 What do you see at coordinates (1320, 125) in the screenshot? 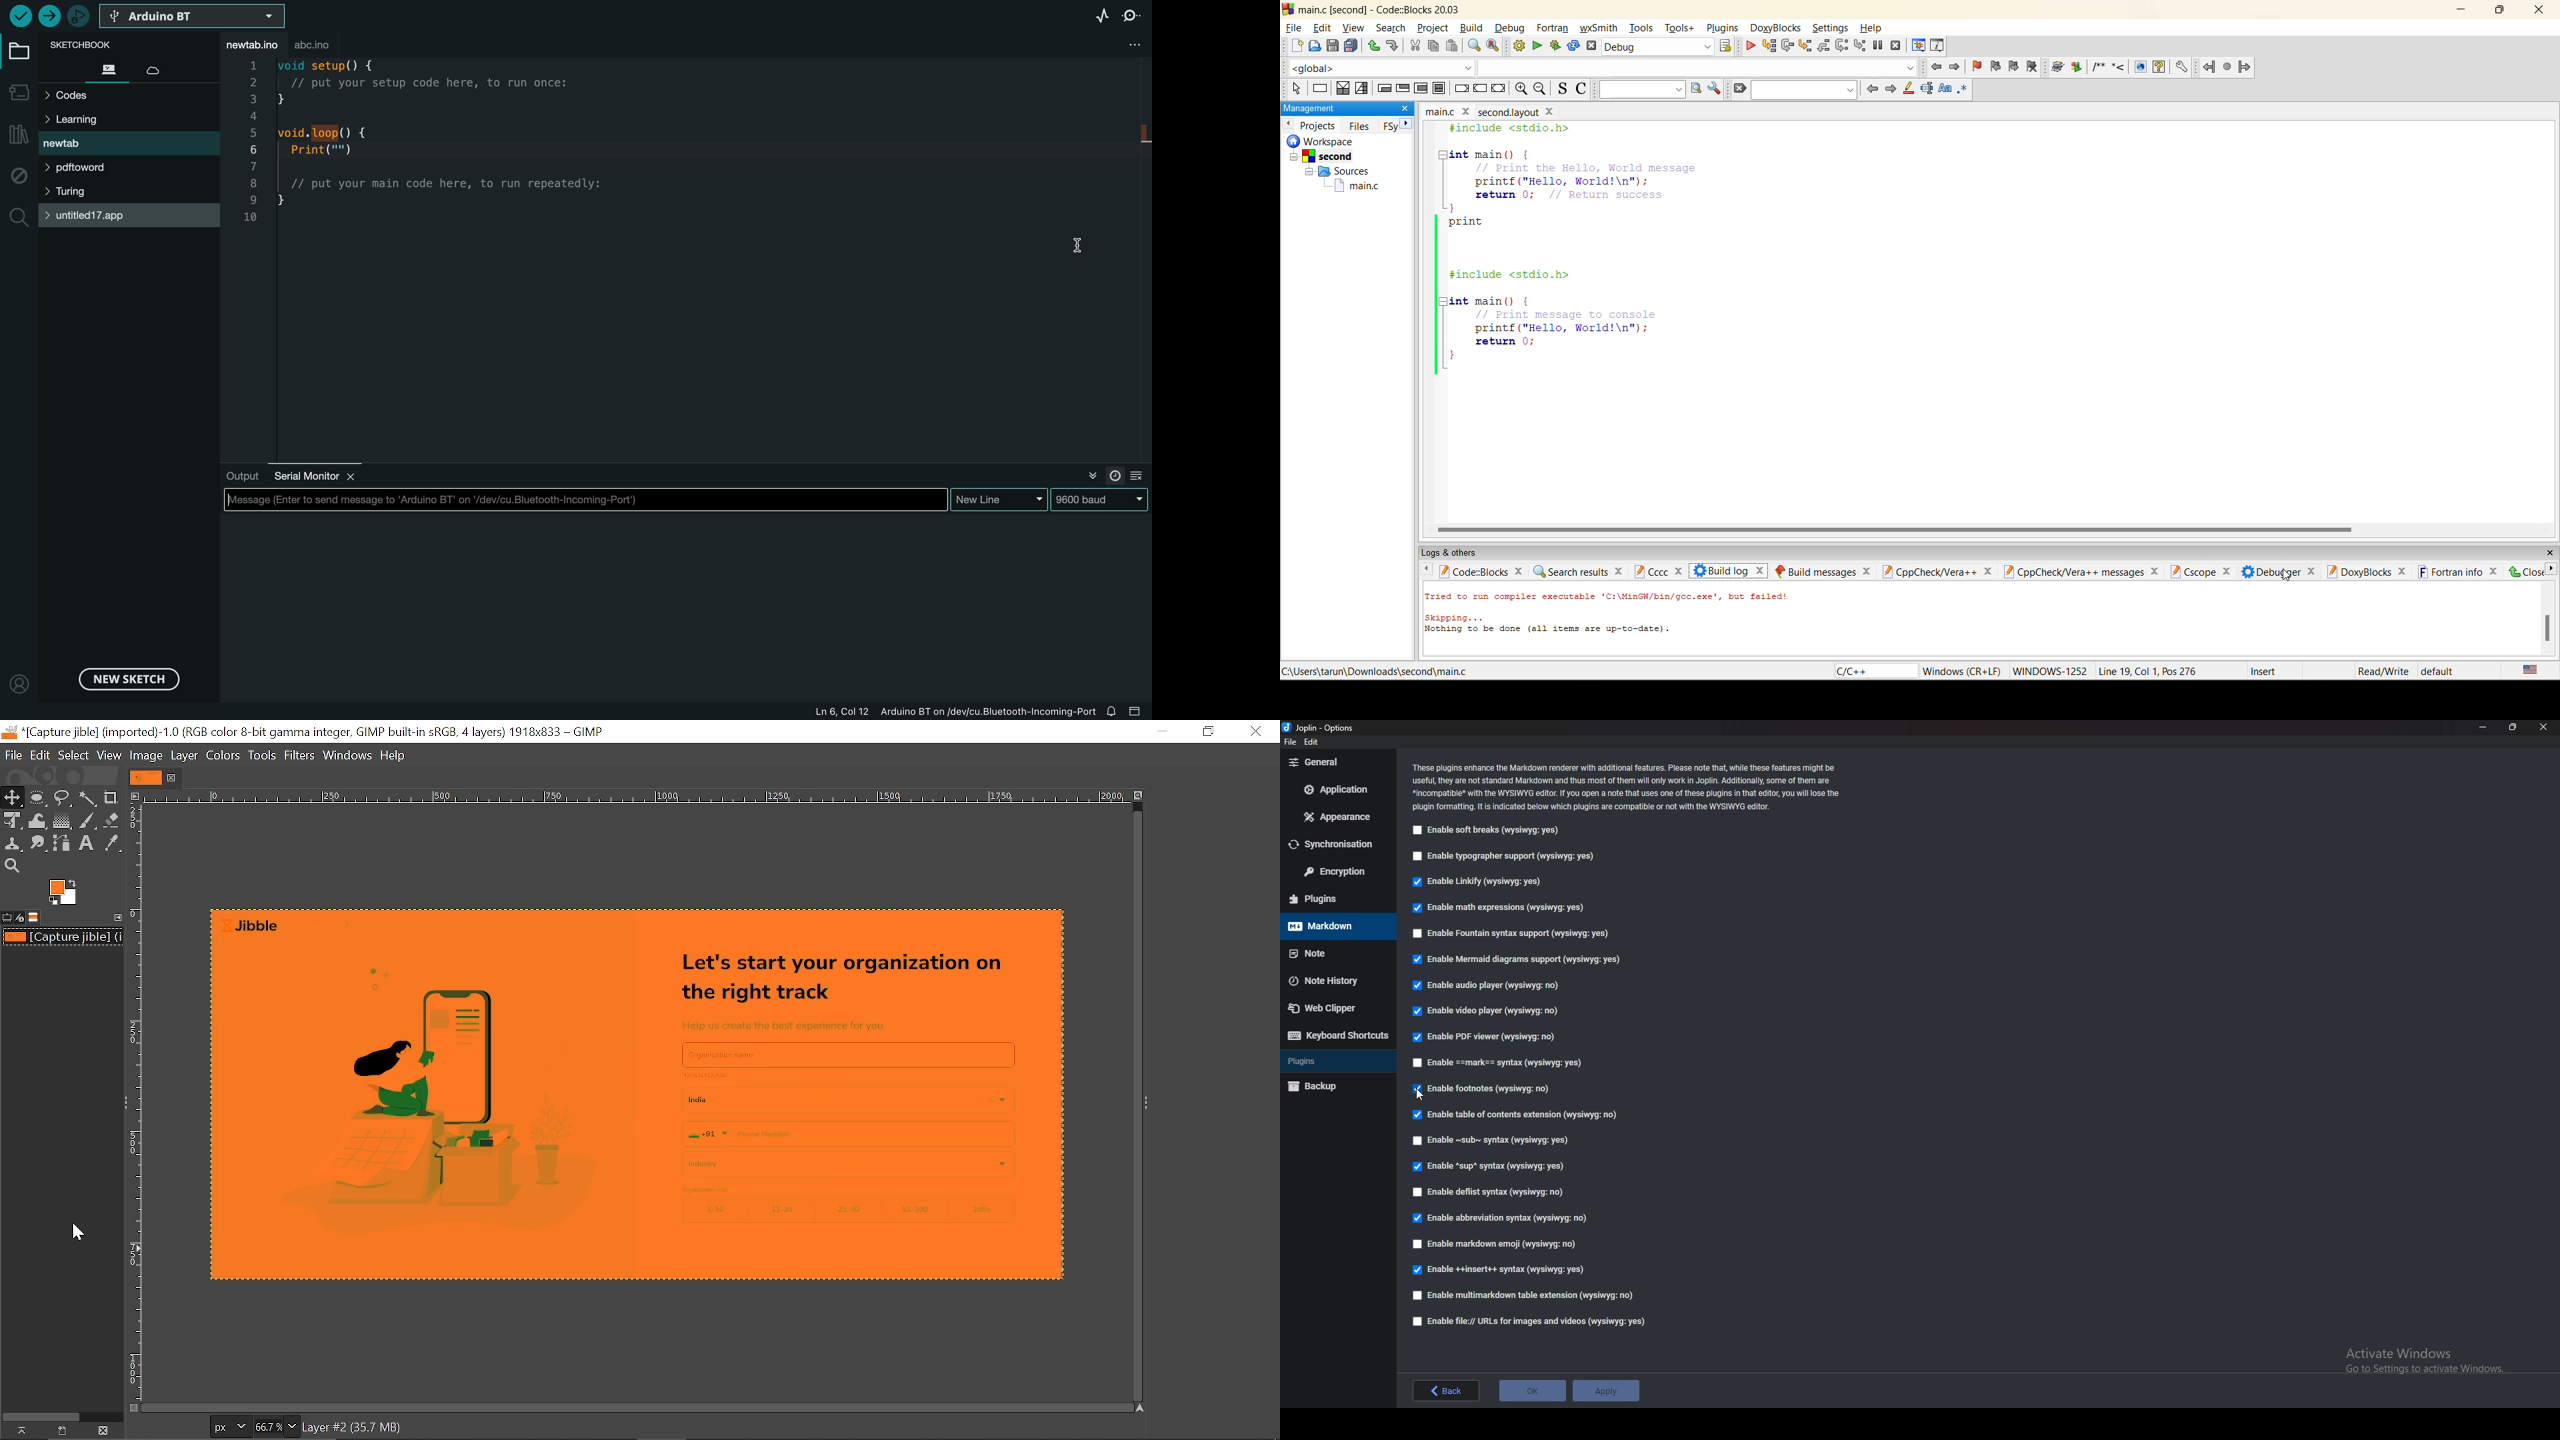
I see `projects` at bounding box center [1320, 125].